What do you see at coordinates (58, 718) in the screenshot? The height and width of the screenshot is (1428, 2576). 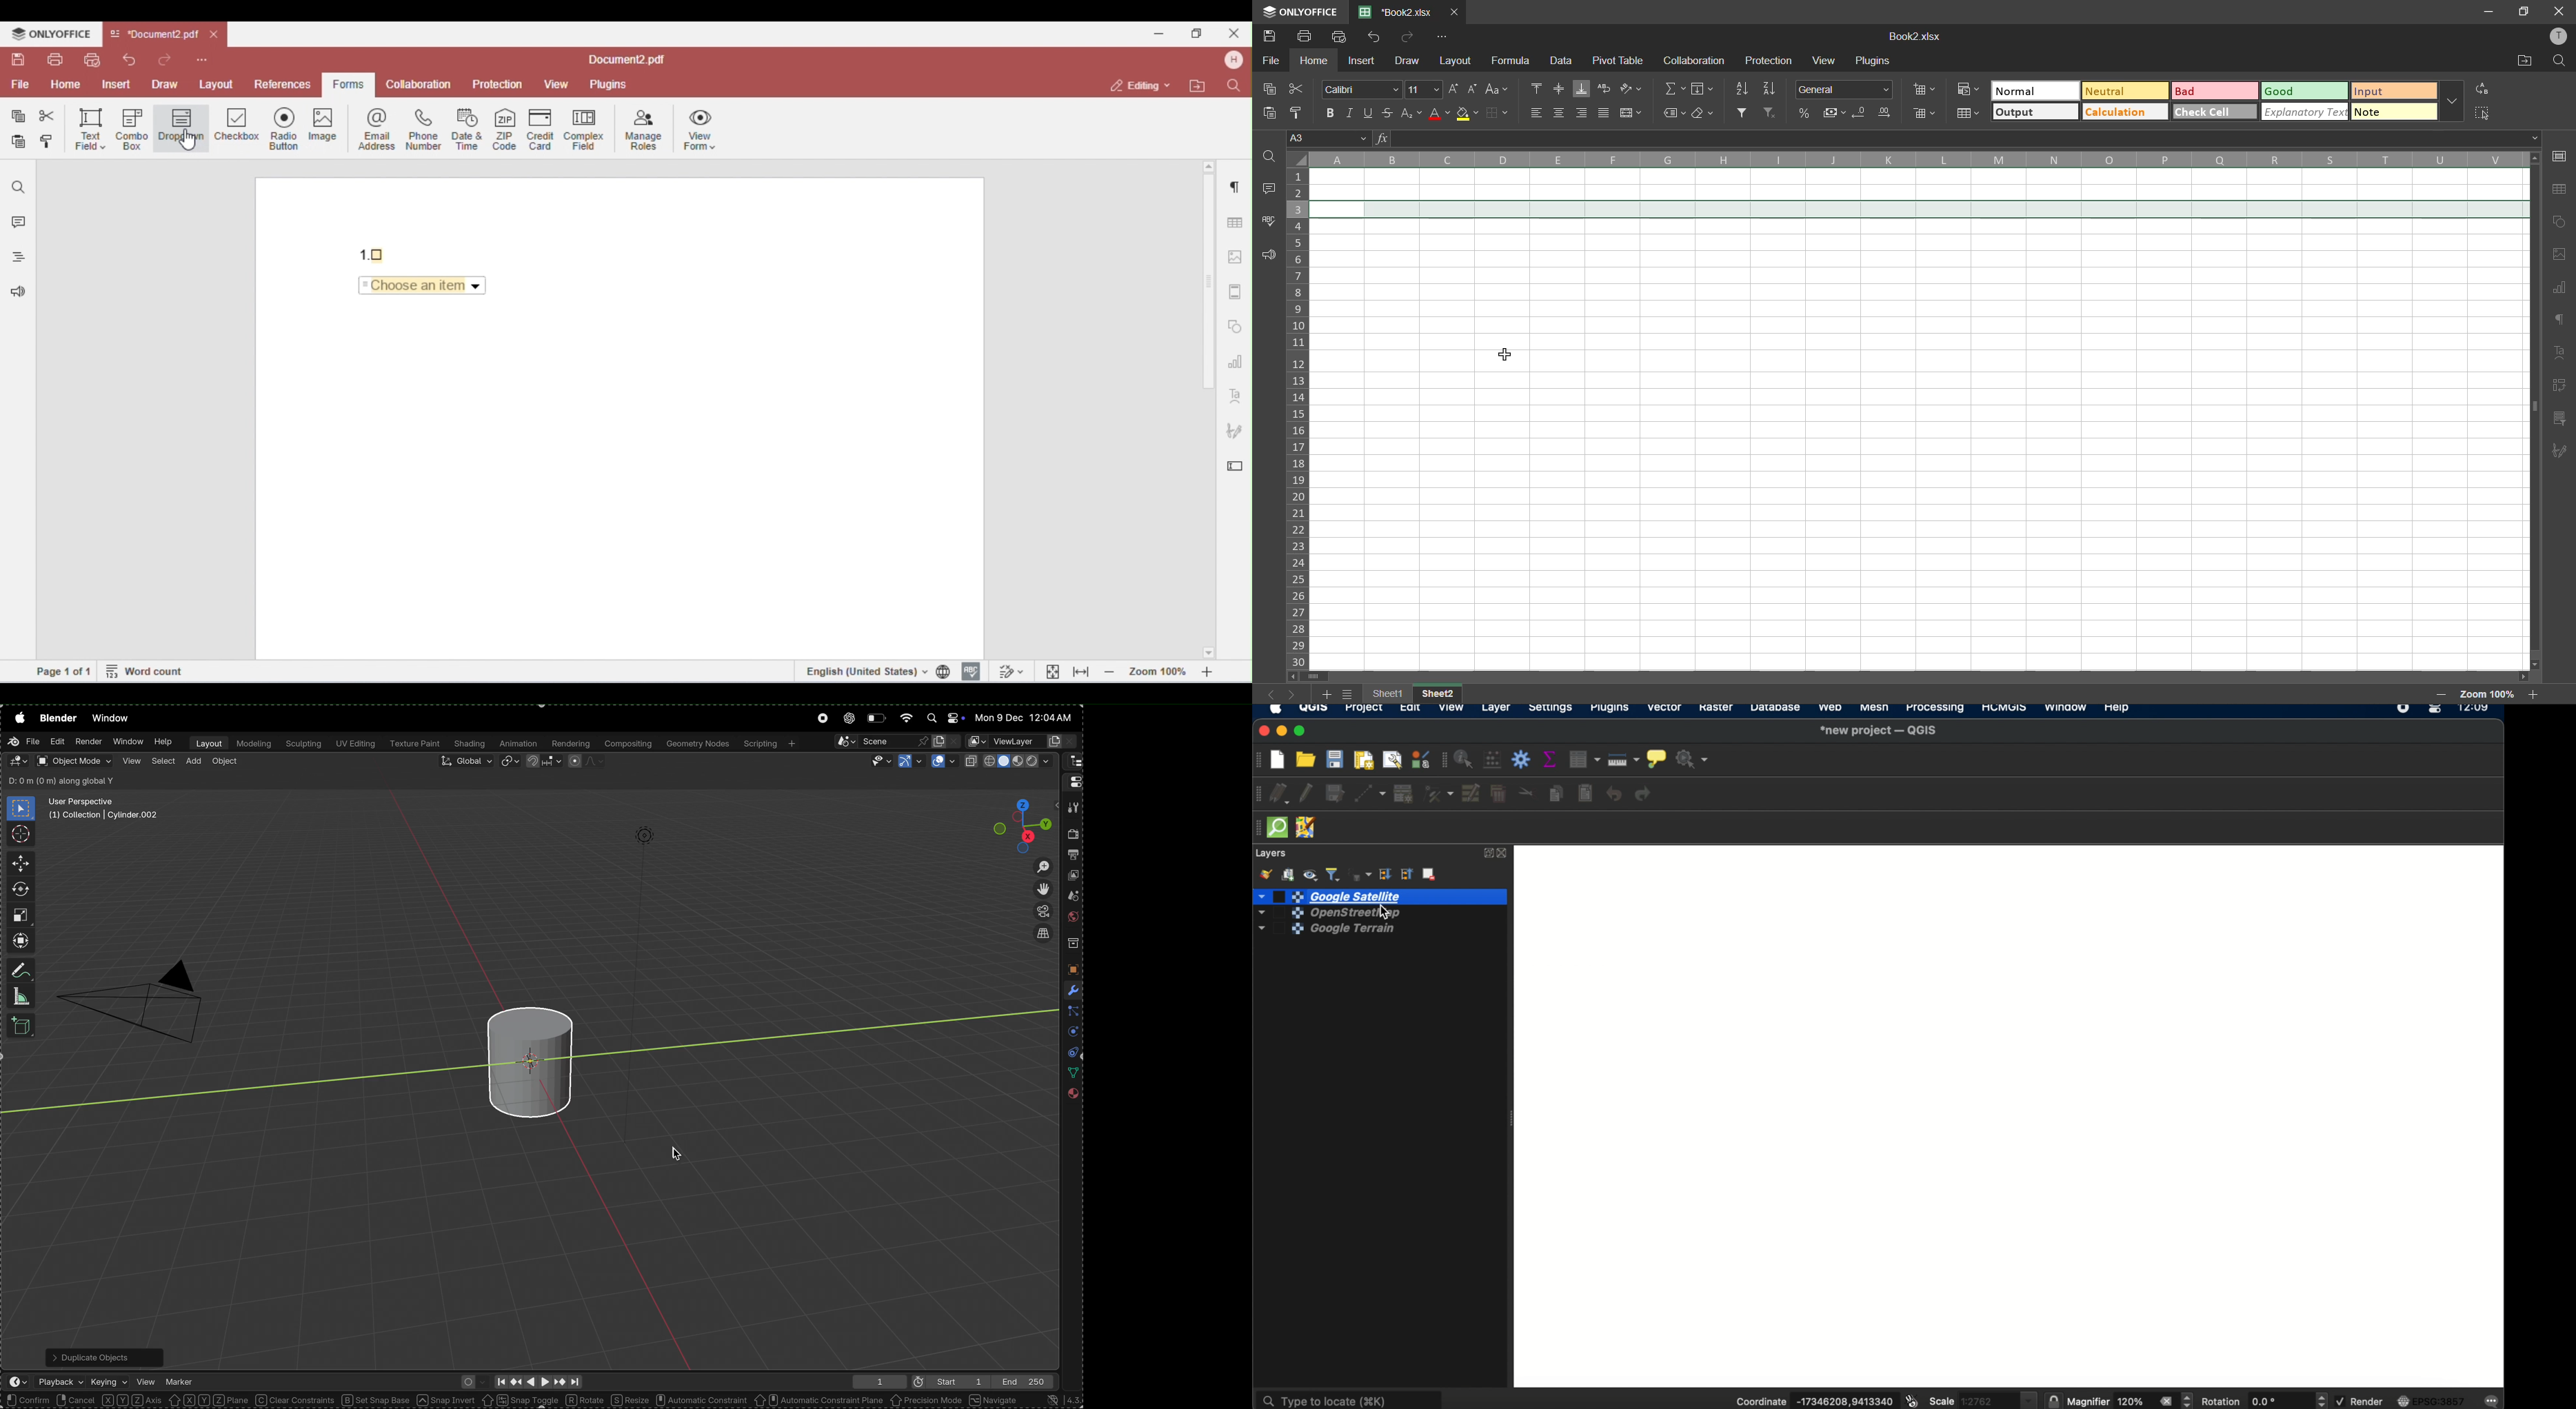 I see `Blender` at bounding box center [58, 718].